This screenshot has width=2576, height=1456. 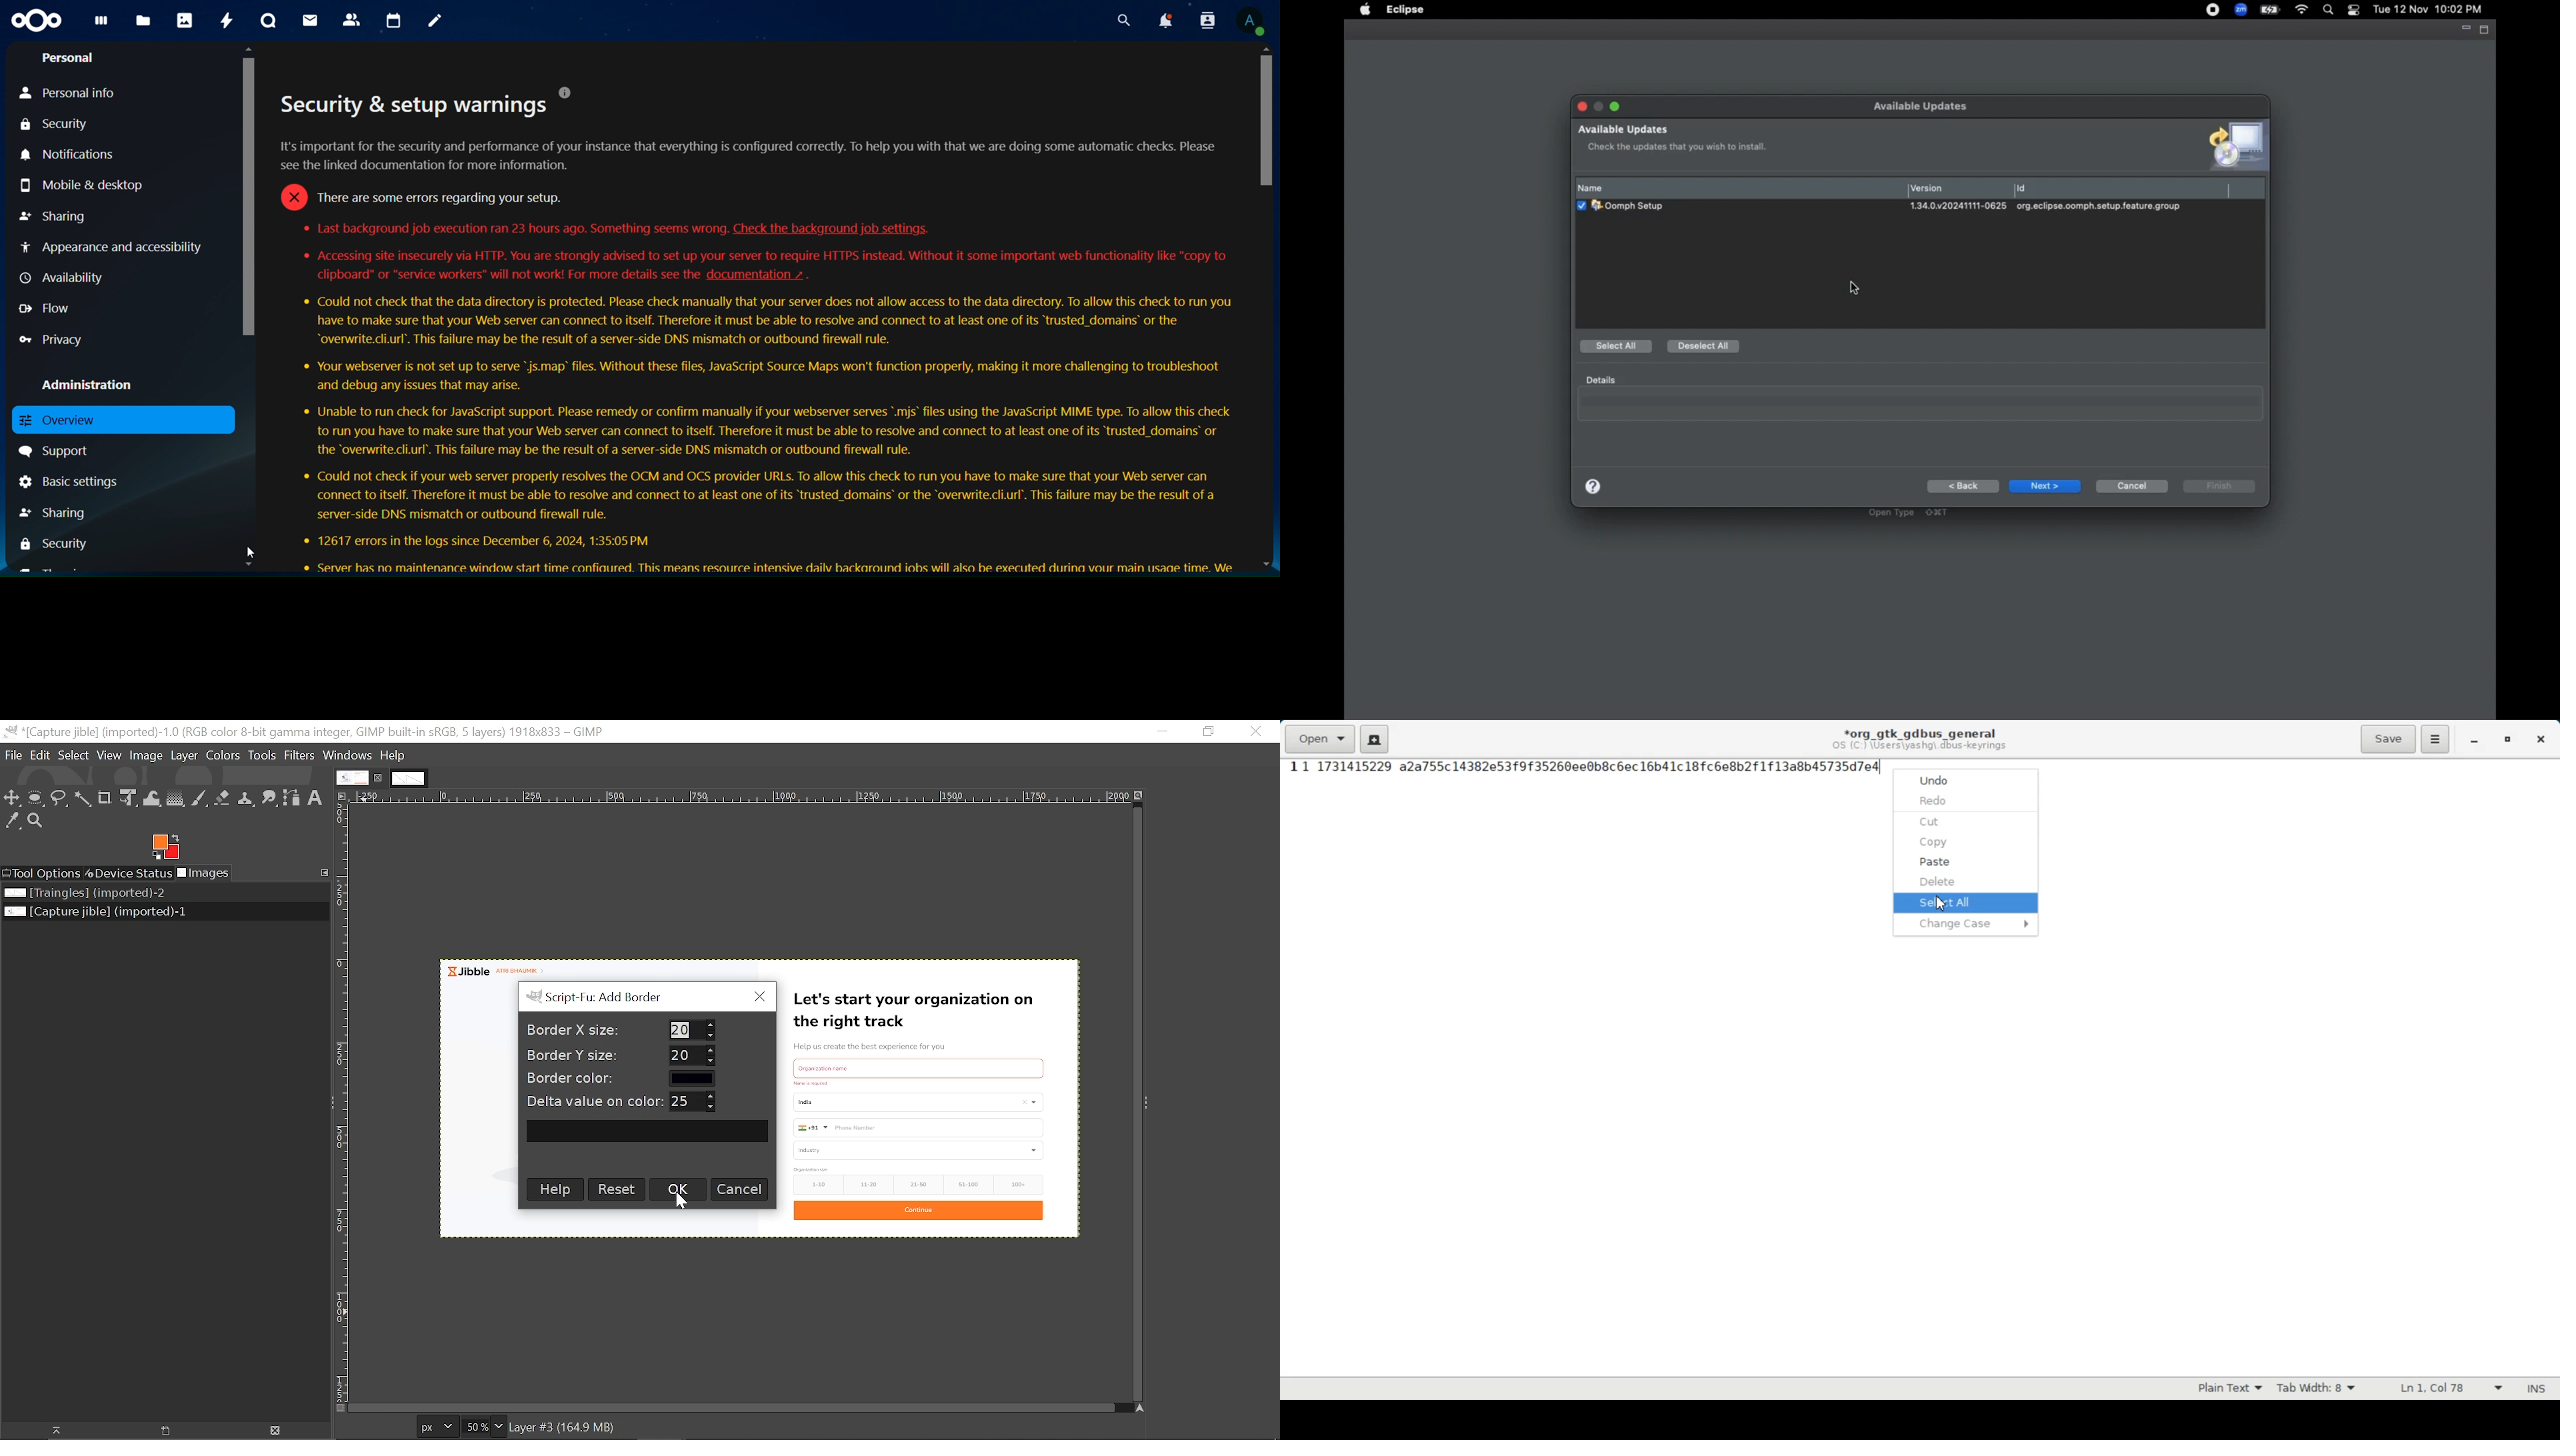 What do you see at coordinates (1207, 20) in the screenshot?
I see `search contacts` at bounding box center [1207, 20].